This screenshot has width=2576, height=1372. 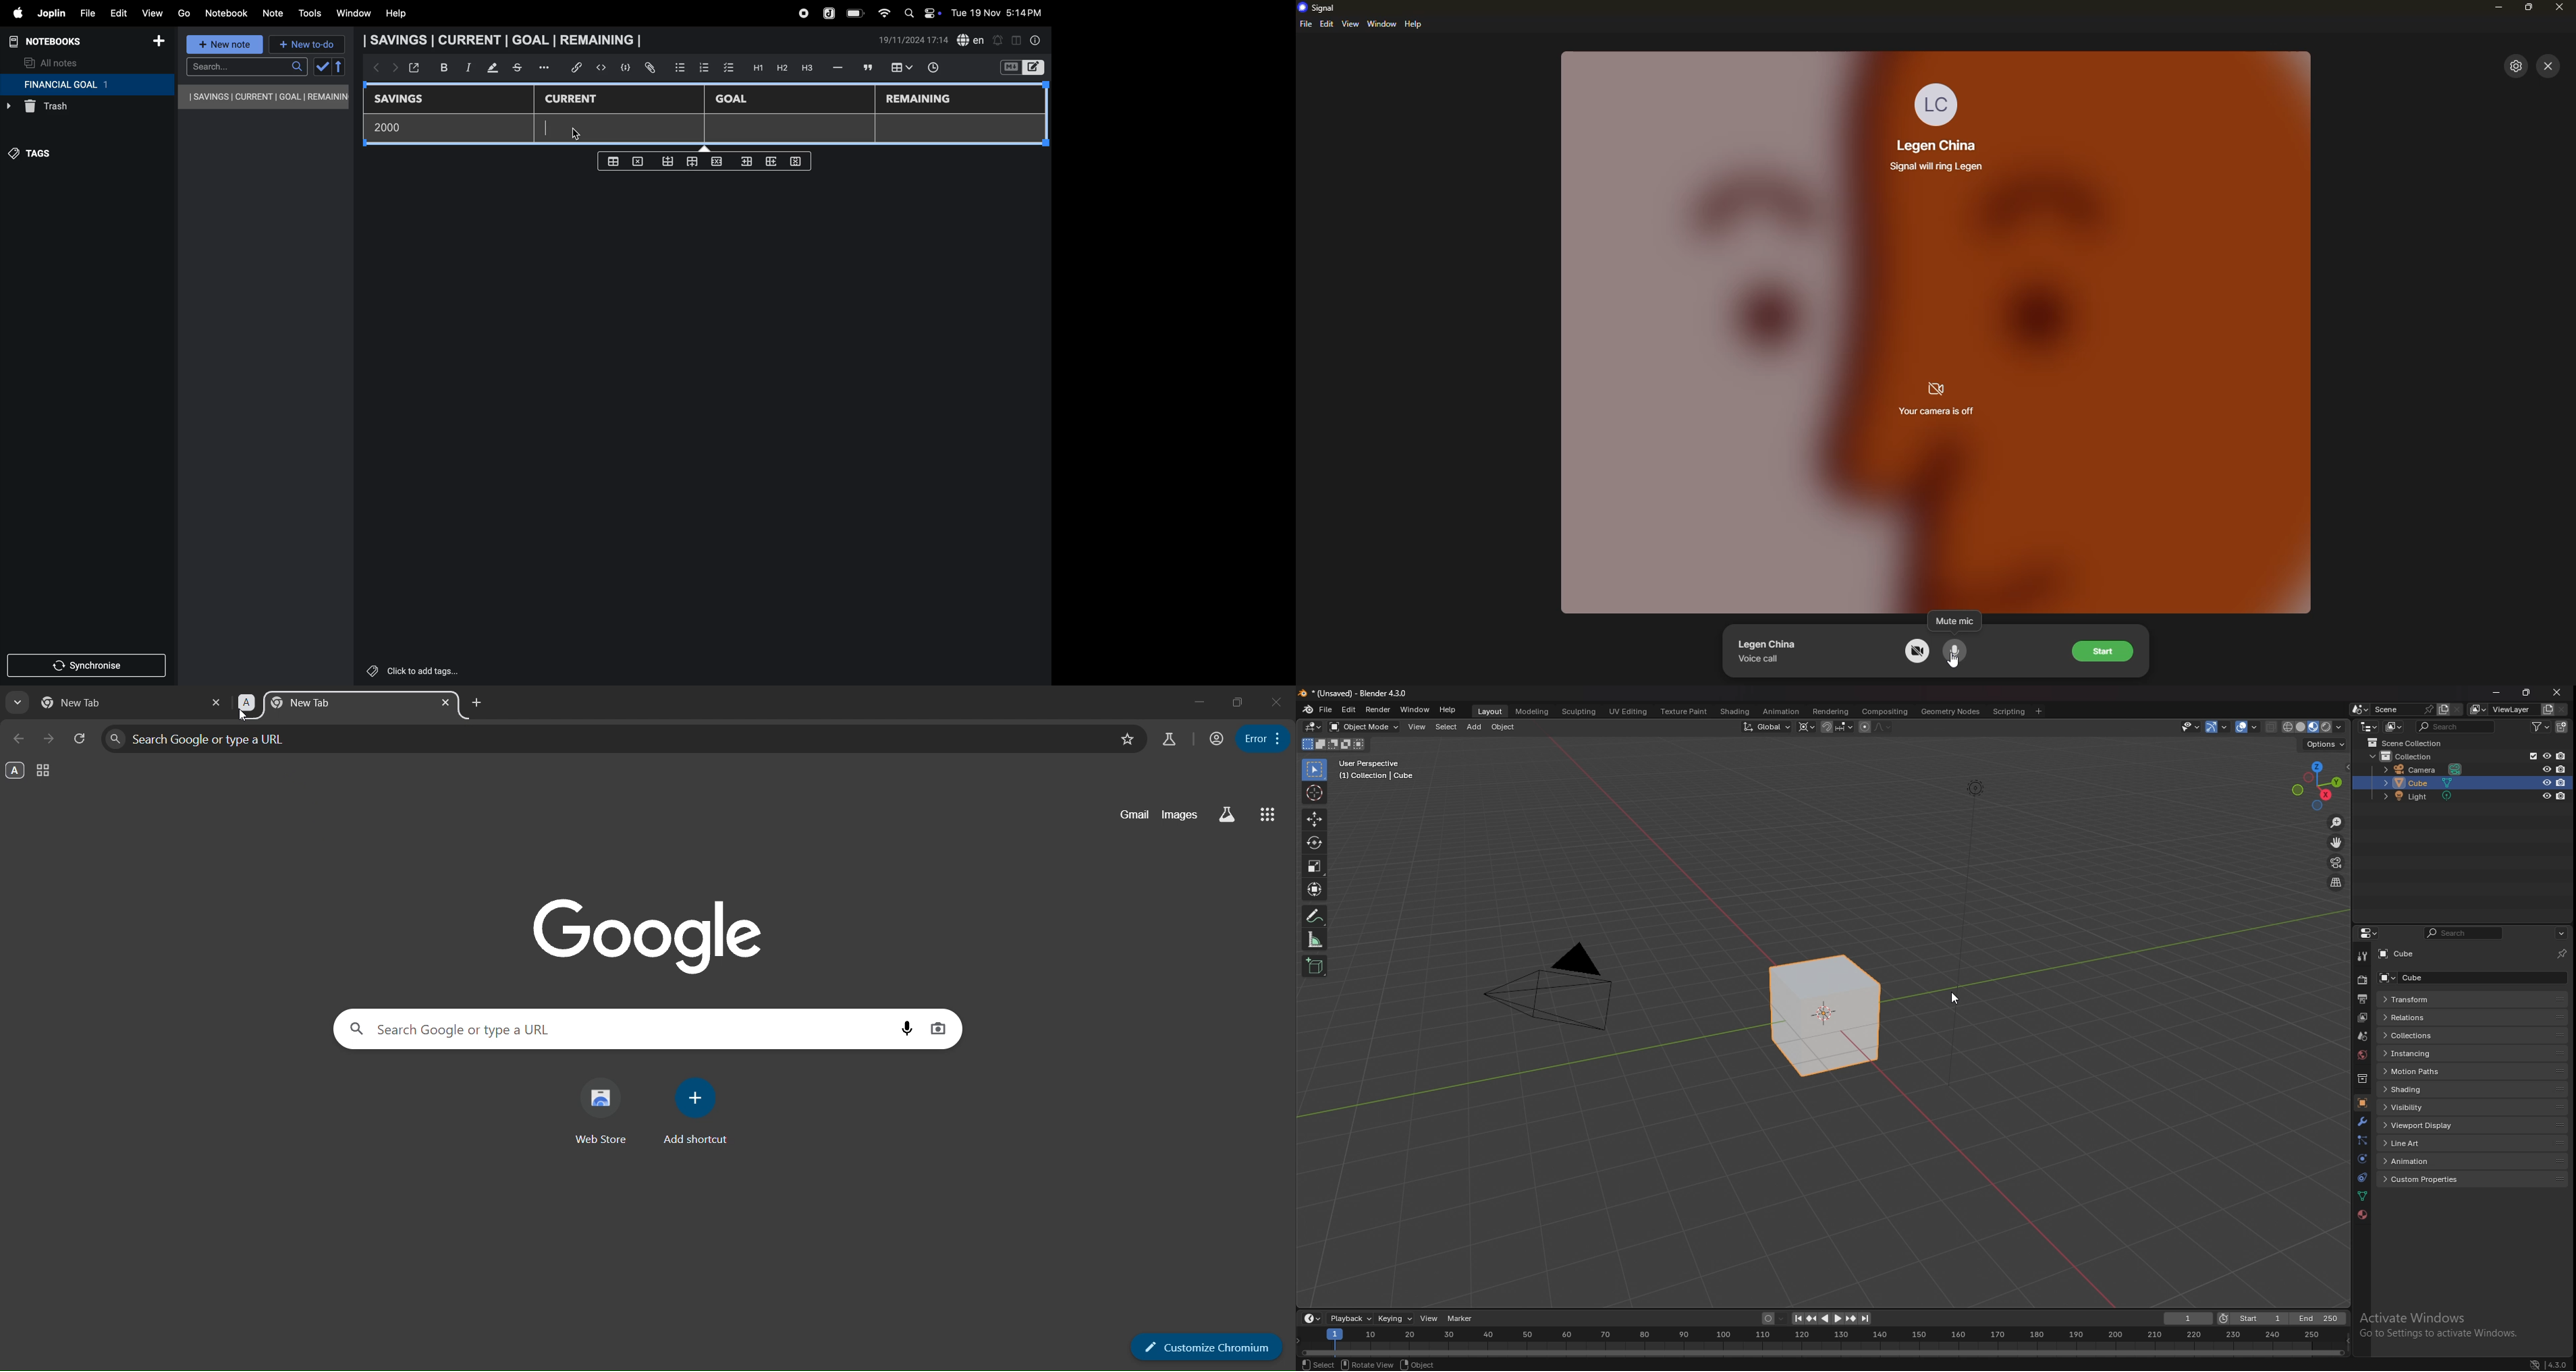 What do you see at coordinates (1378, 709) in the screenshot?
I see `render` at bounding box center [1378, 709].